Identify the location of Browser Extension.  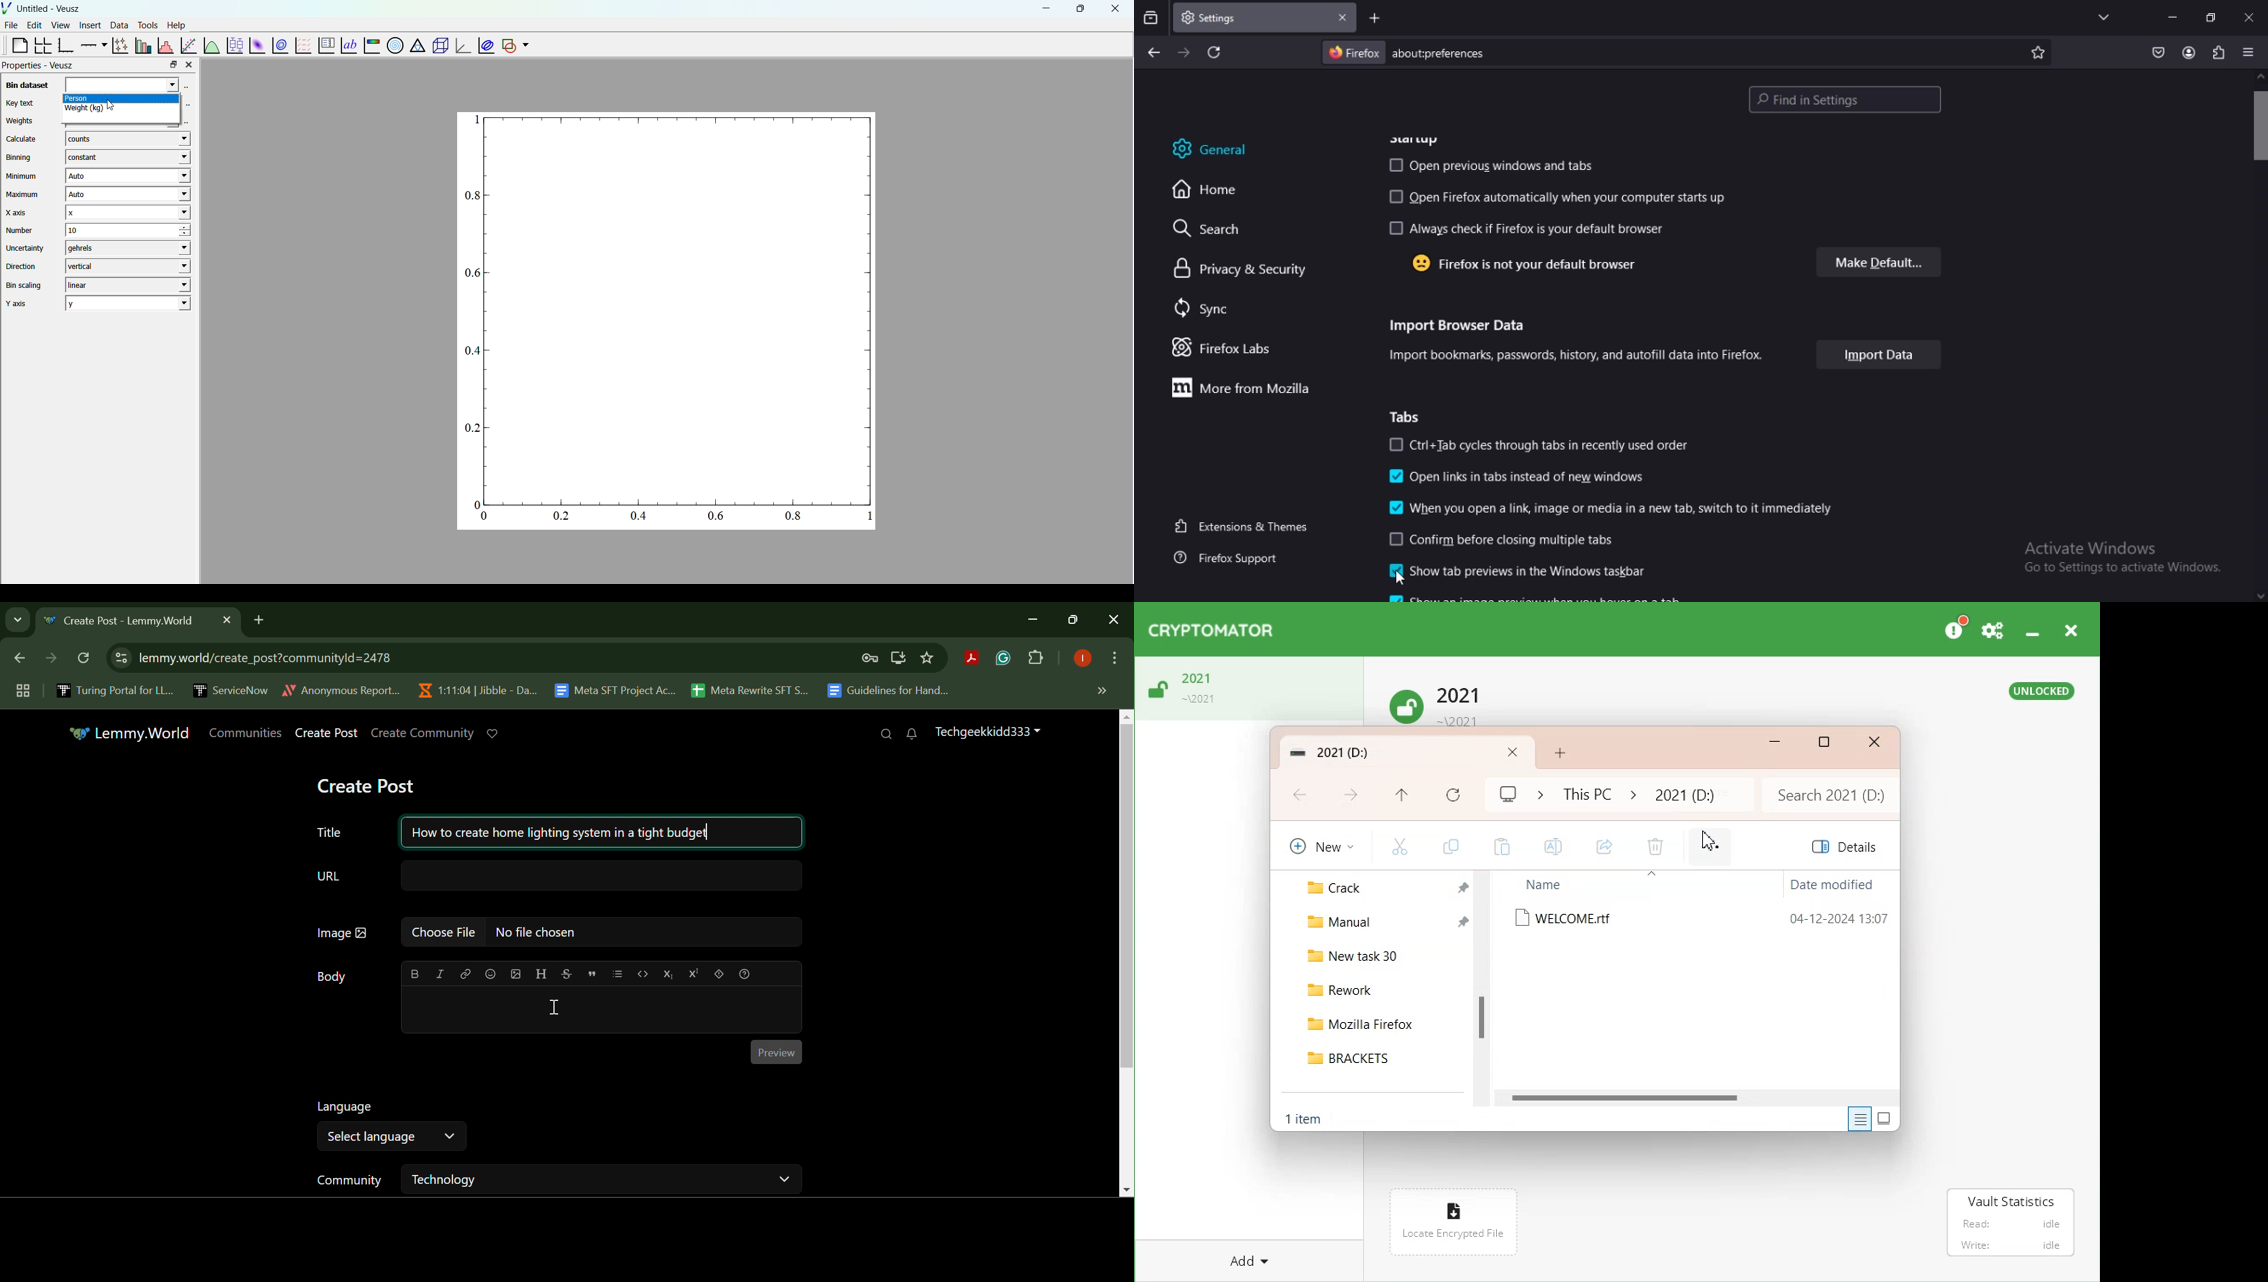
(1006, 659).